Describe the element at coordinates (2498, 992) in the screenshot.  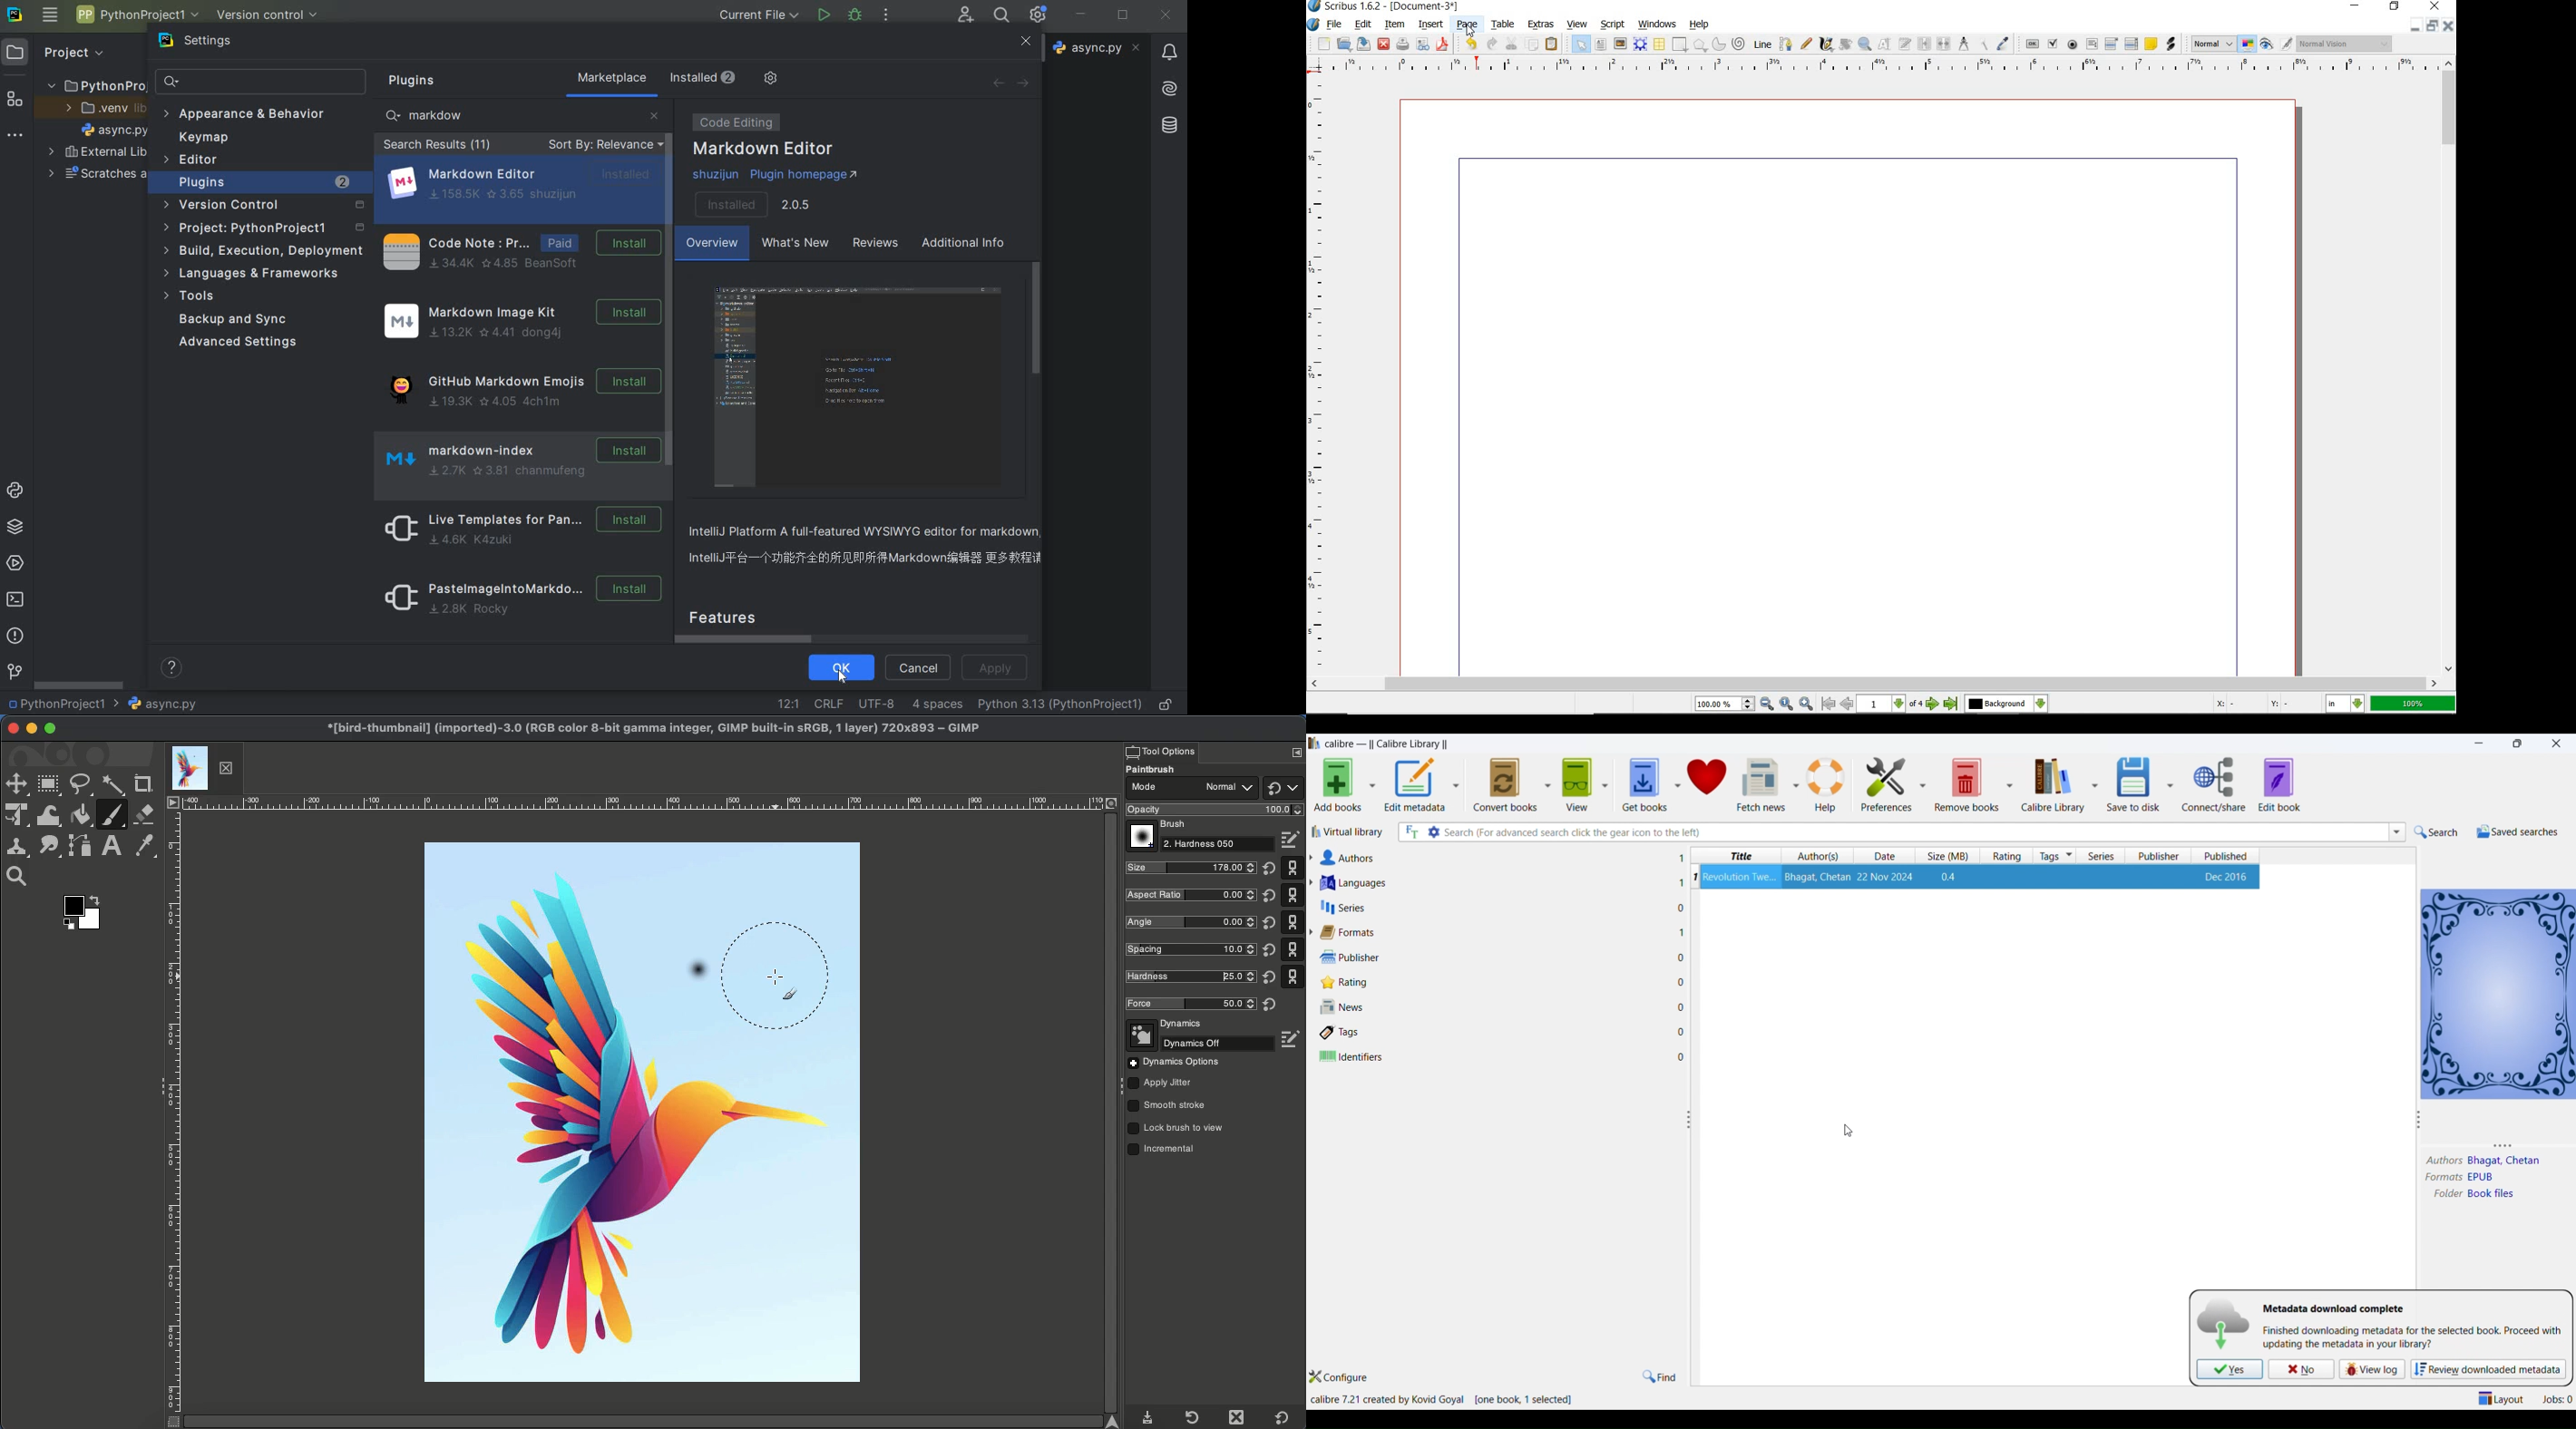
I see `book details window icon` at that location.